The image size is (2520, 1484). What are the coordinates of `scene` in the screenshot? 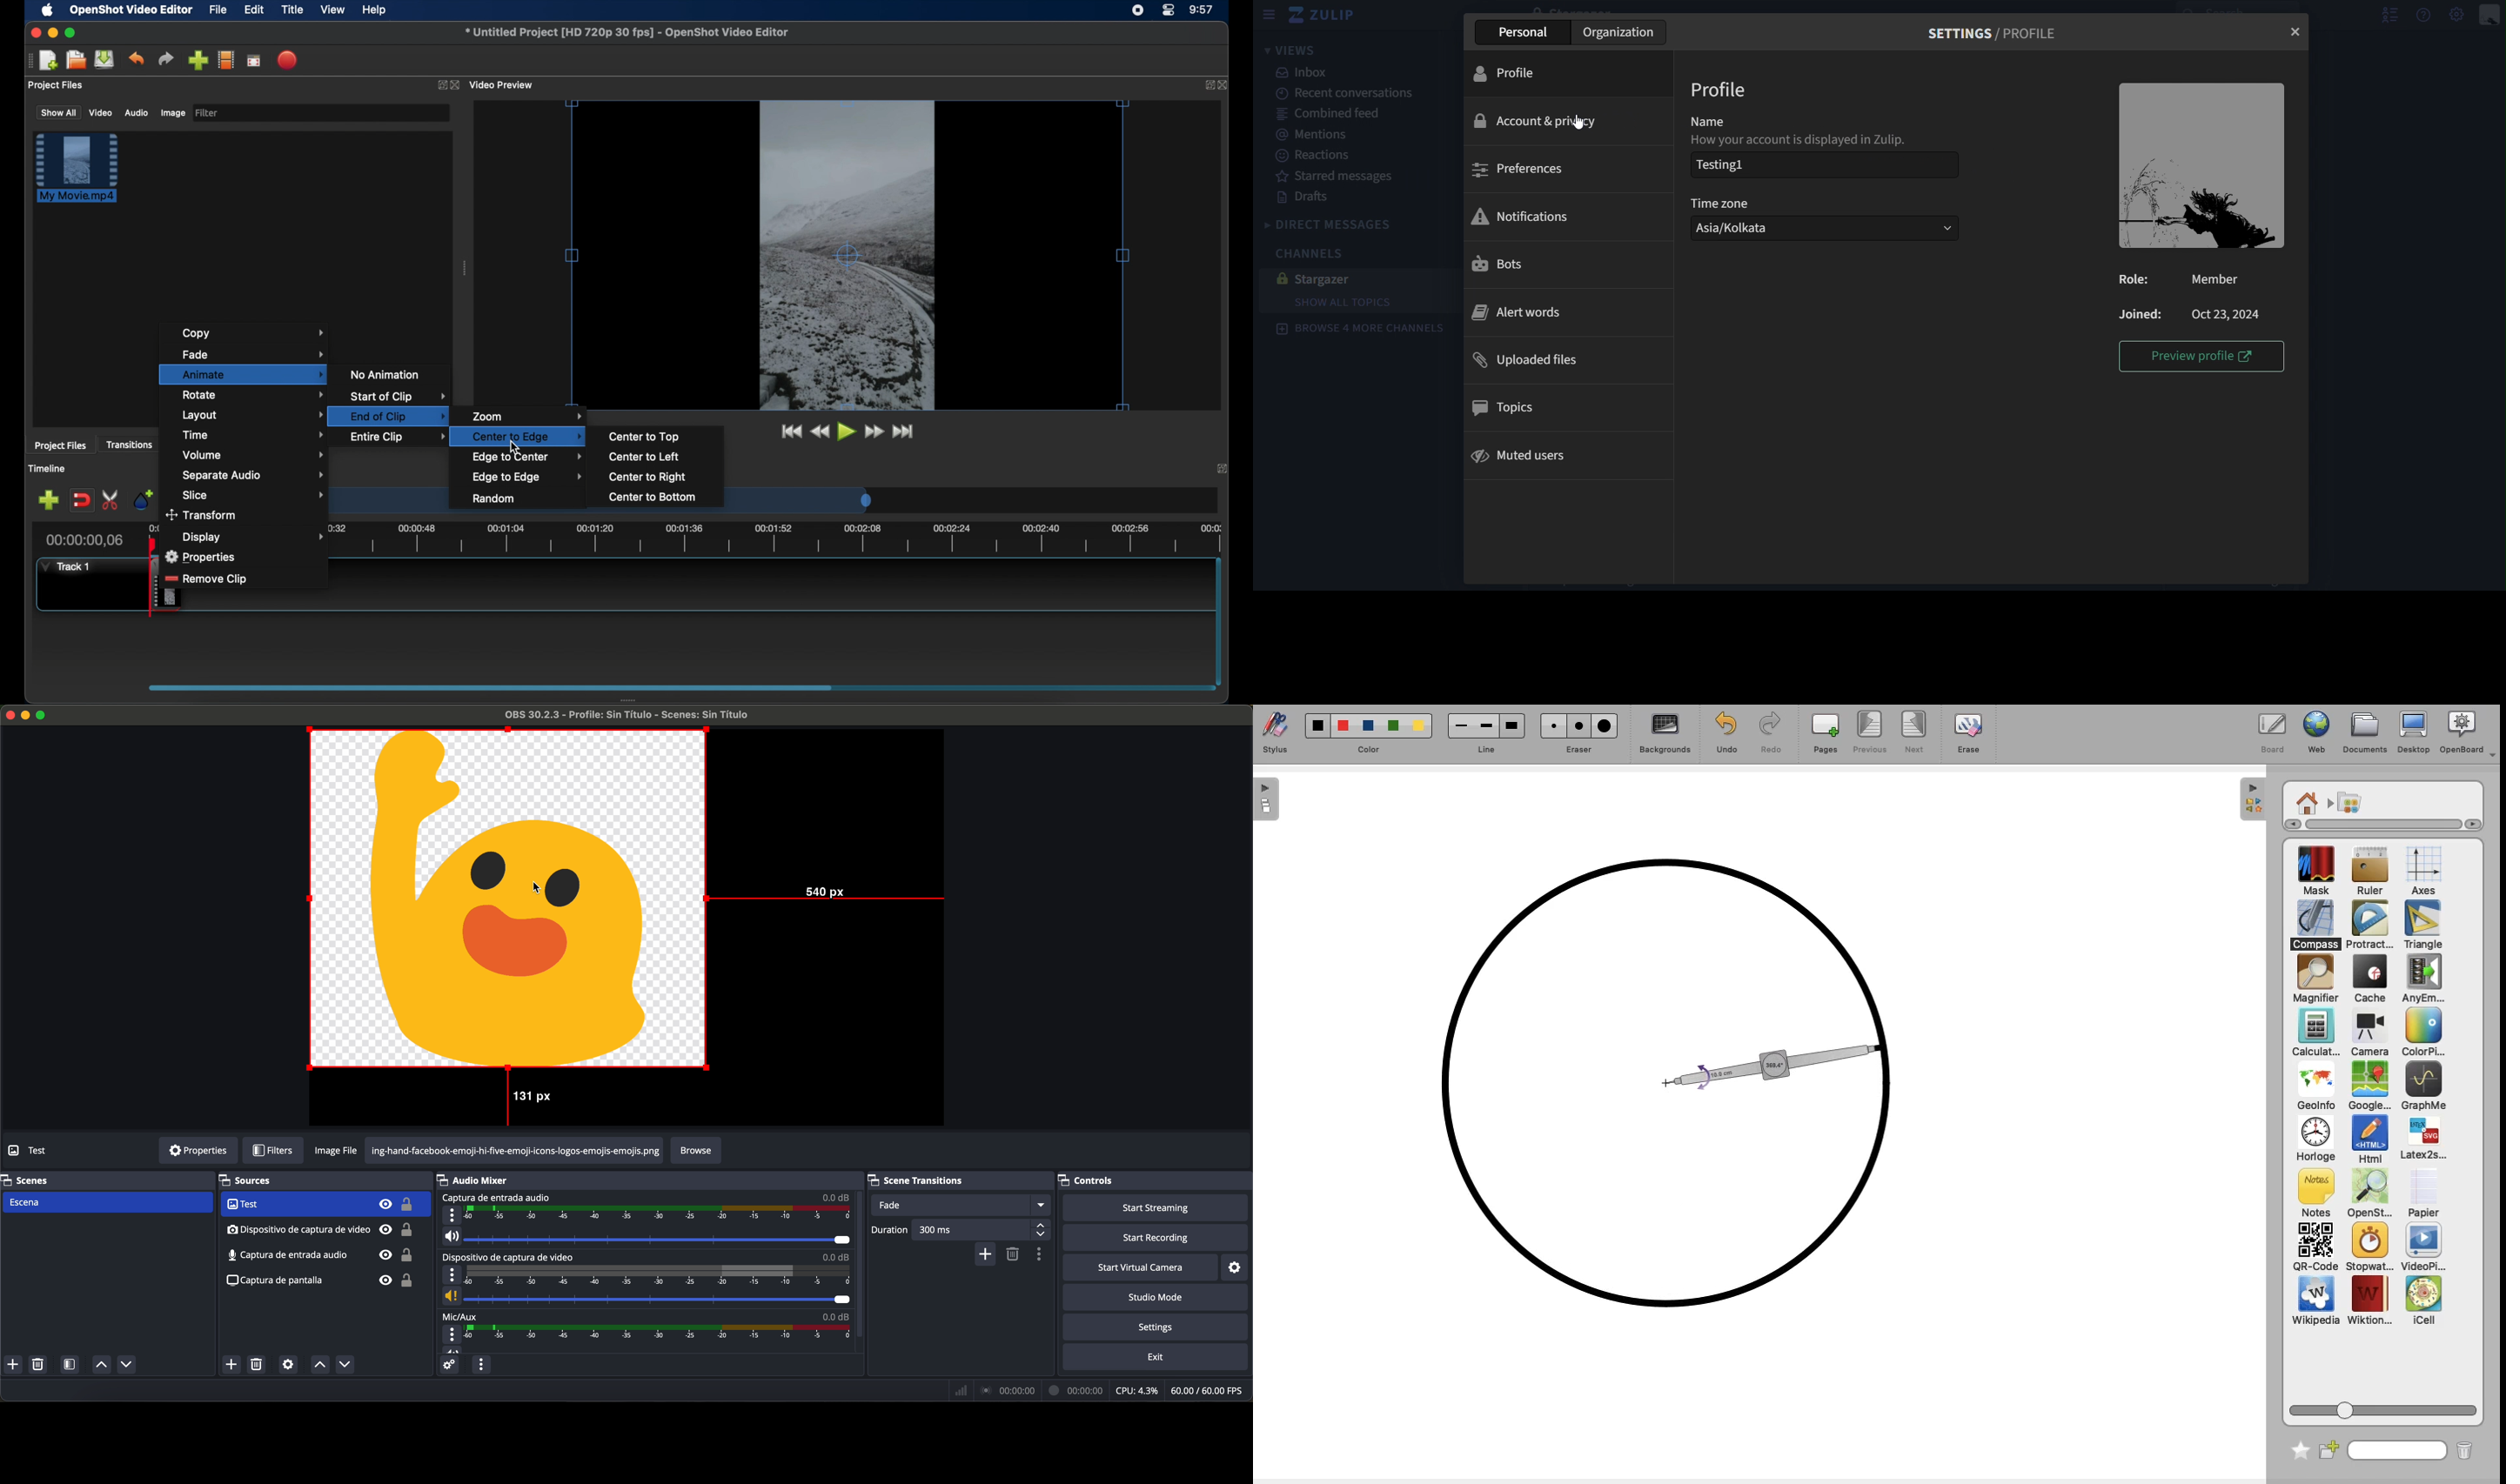 It's located at (107, 1203).